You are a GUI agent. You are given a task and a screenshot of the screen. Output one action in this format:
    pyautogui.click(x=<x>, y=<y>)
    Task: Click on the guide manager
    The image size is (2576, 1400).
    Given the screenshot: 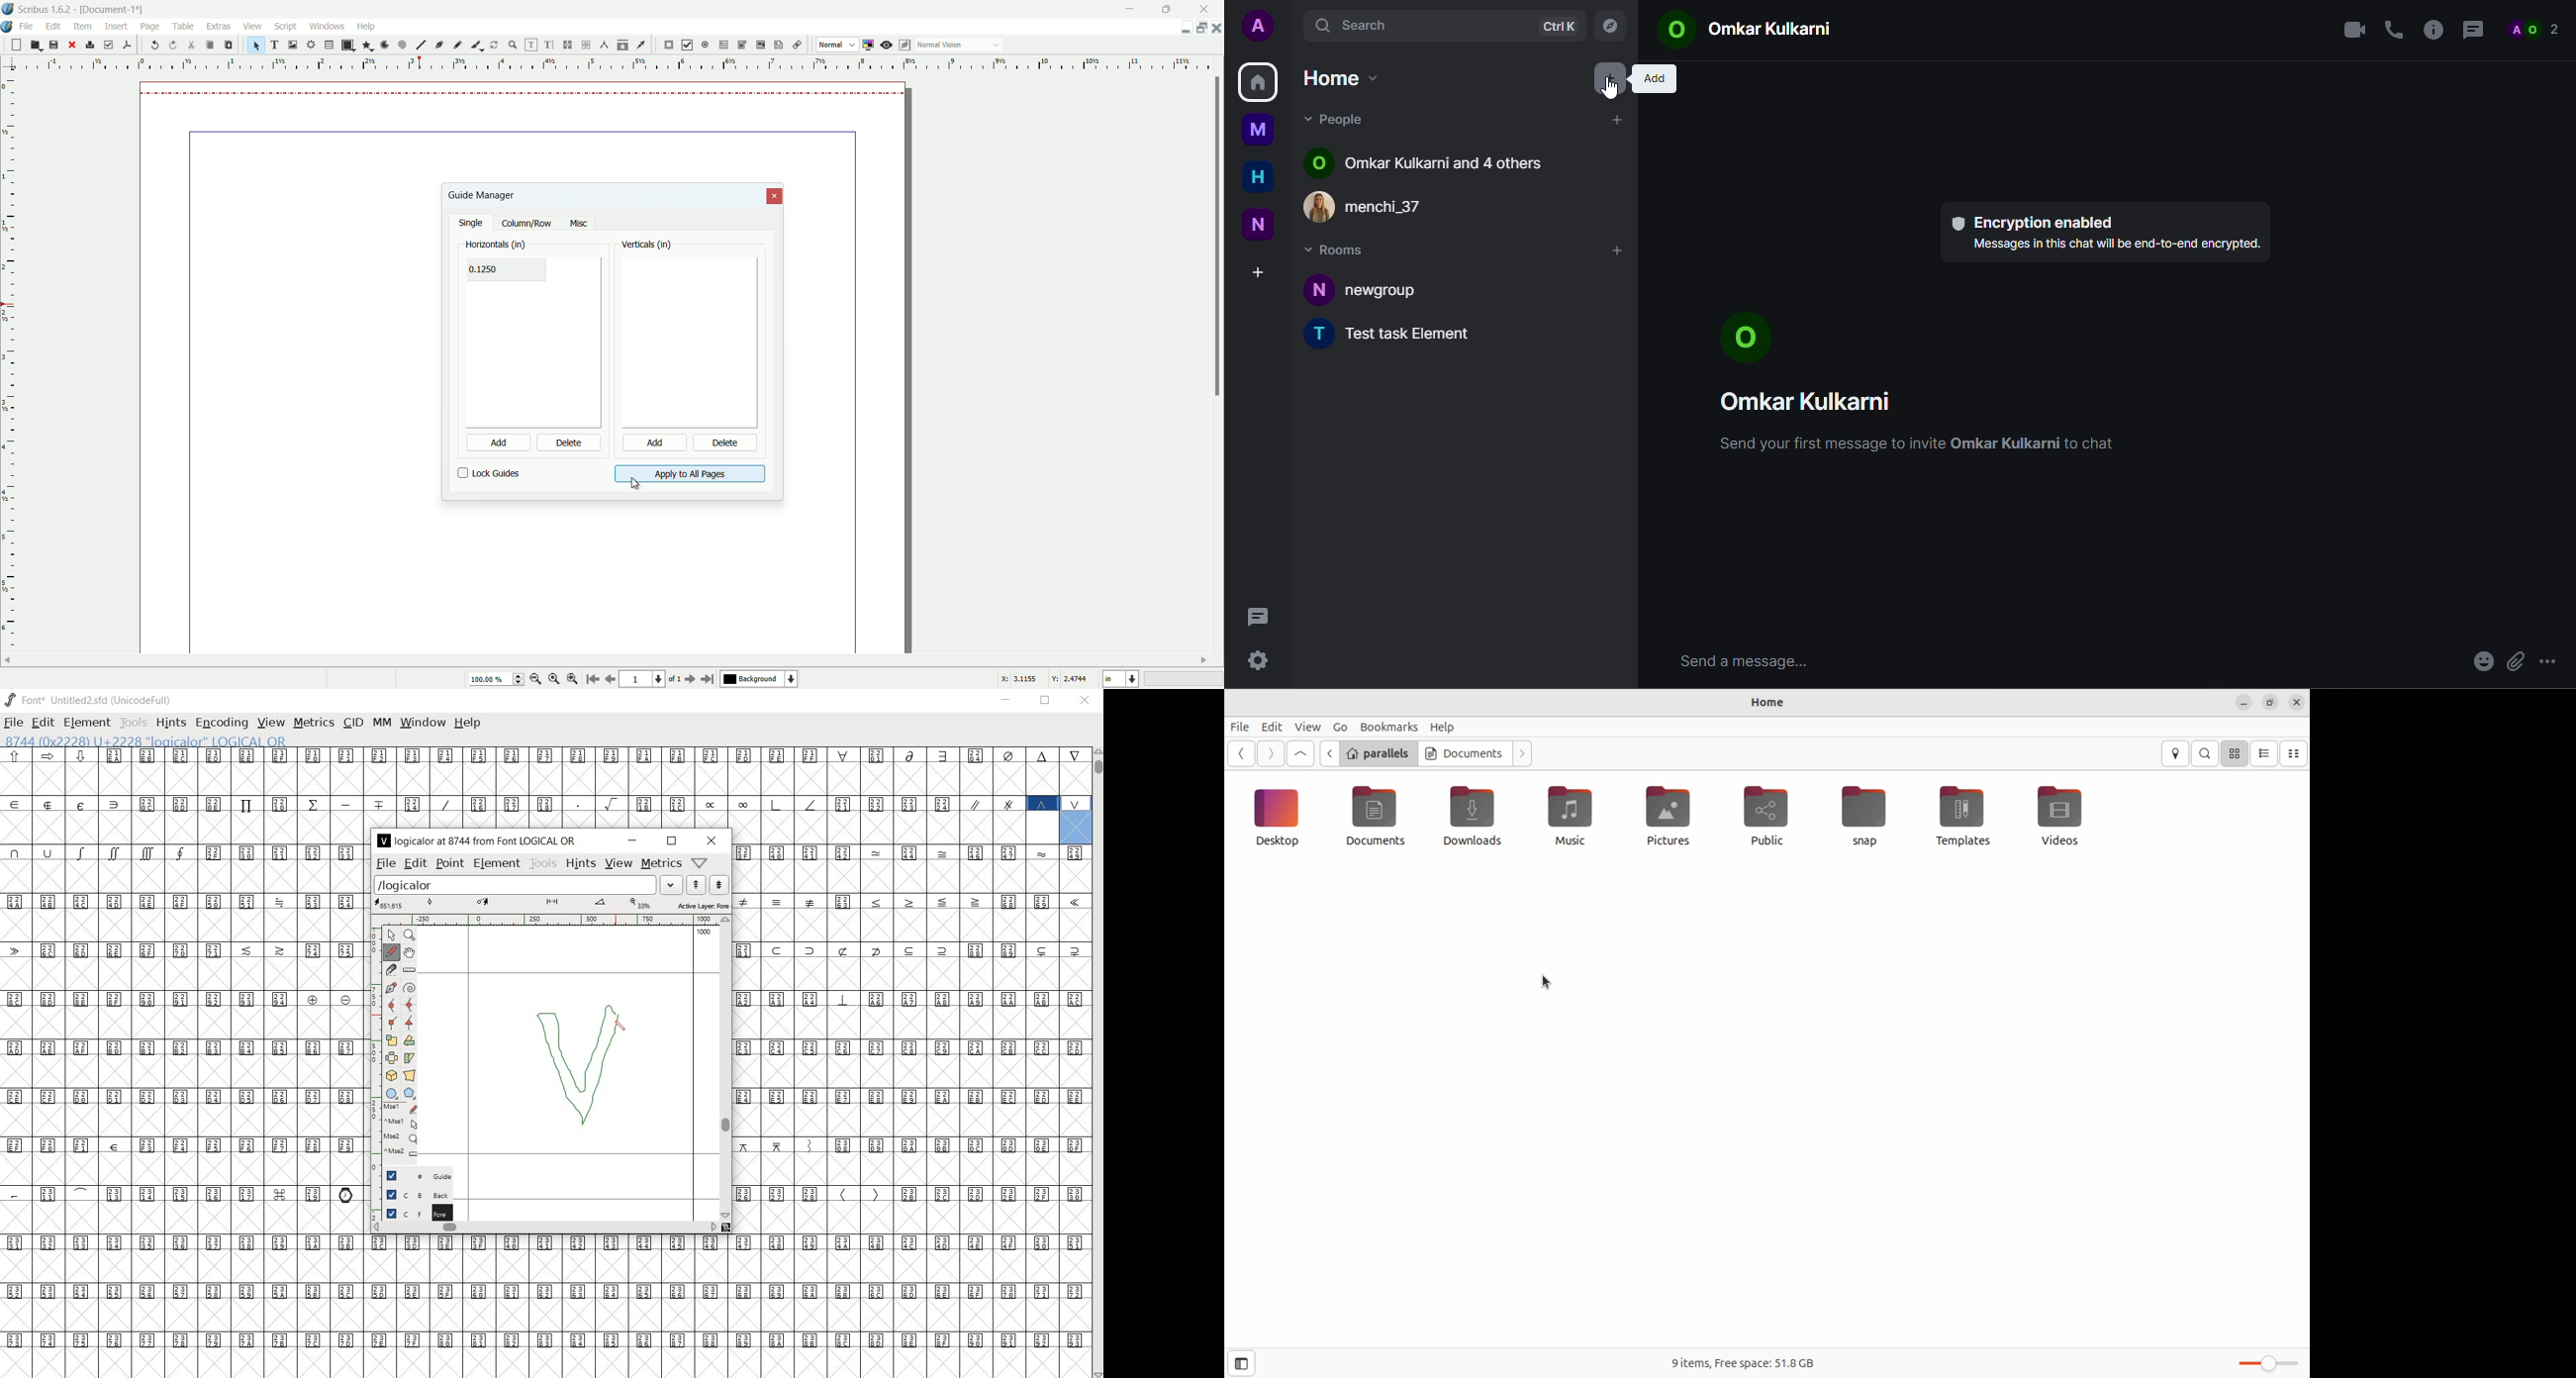 What is the action you would take?
    pyautogui.click(x=481, y=195)
    